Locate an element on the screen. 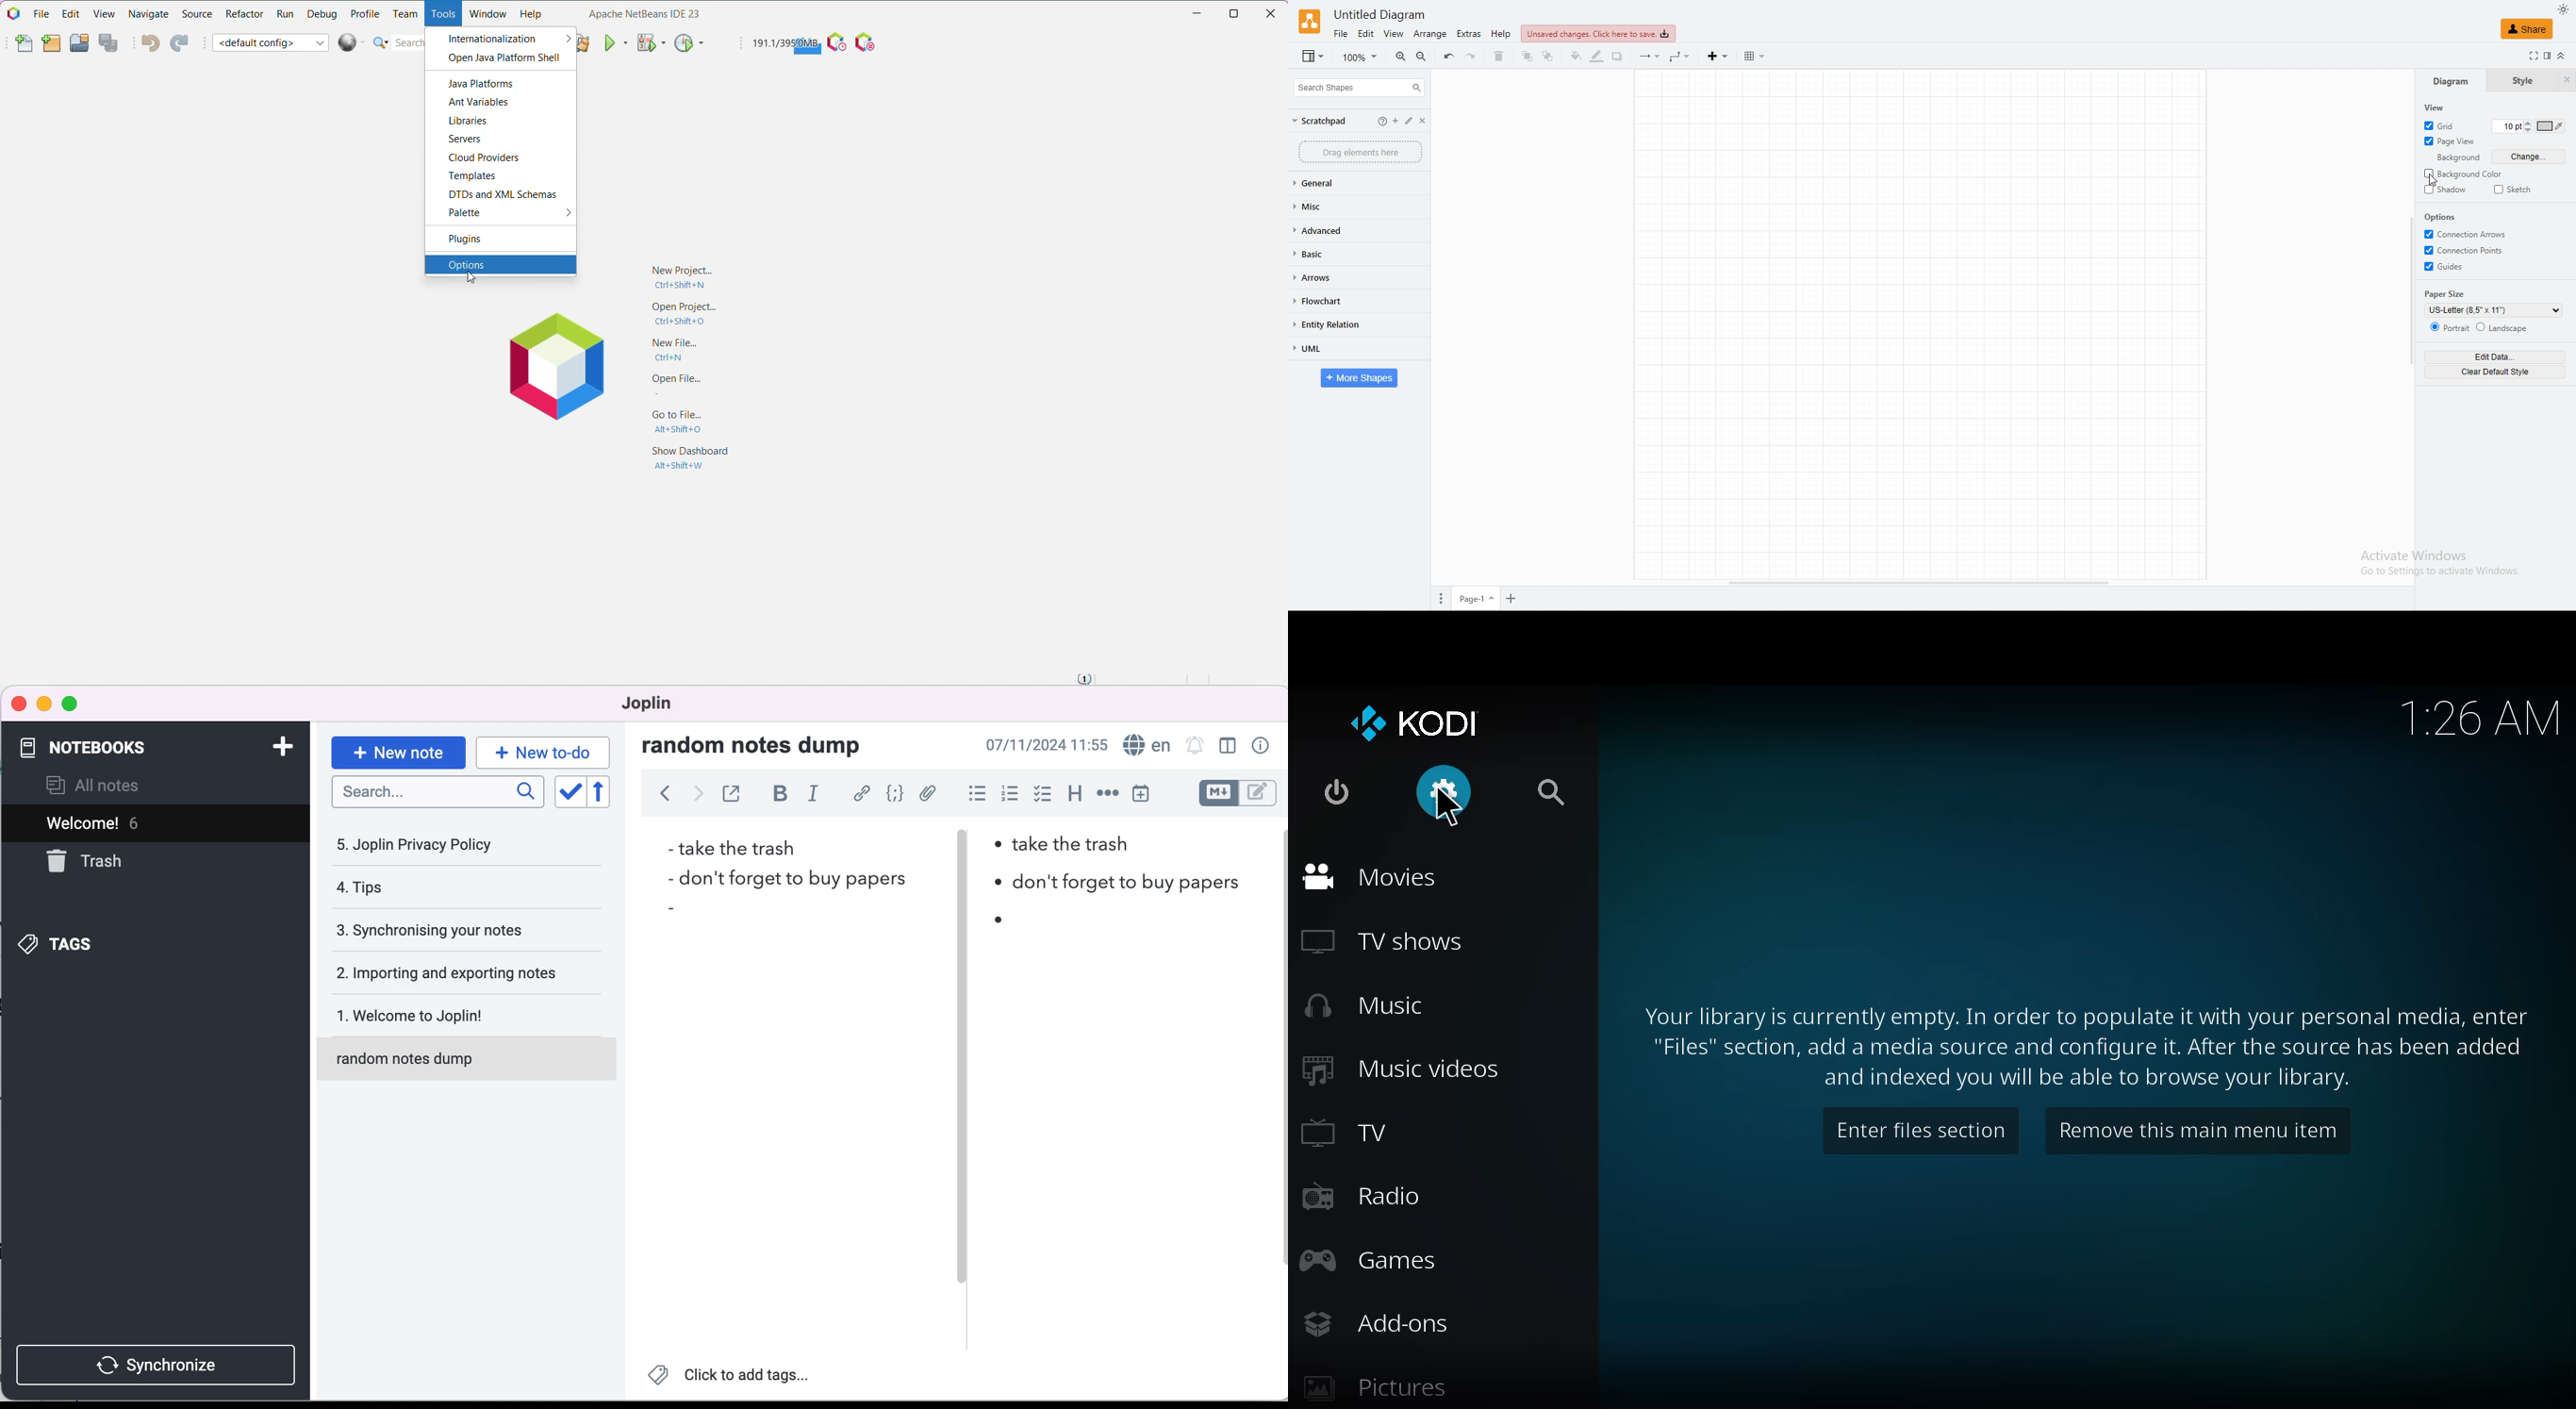 This screenshot has height=1428, width=2576. style is located at coordinates (2521, 81).